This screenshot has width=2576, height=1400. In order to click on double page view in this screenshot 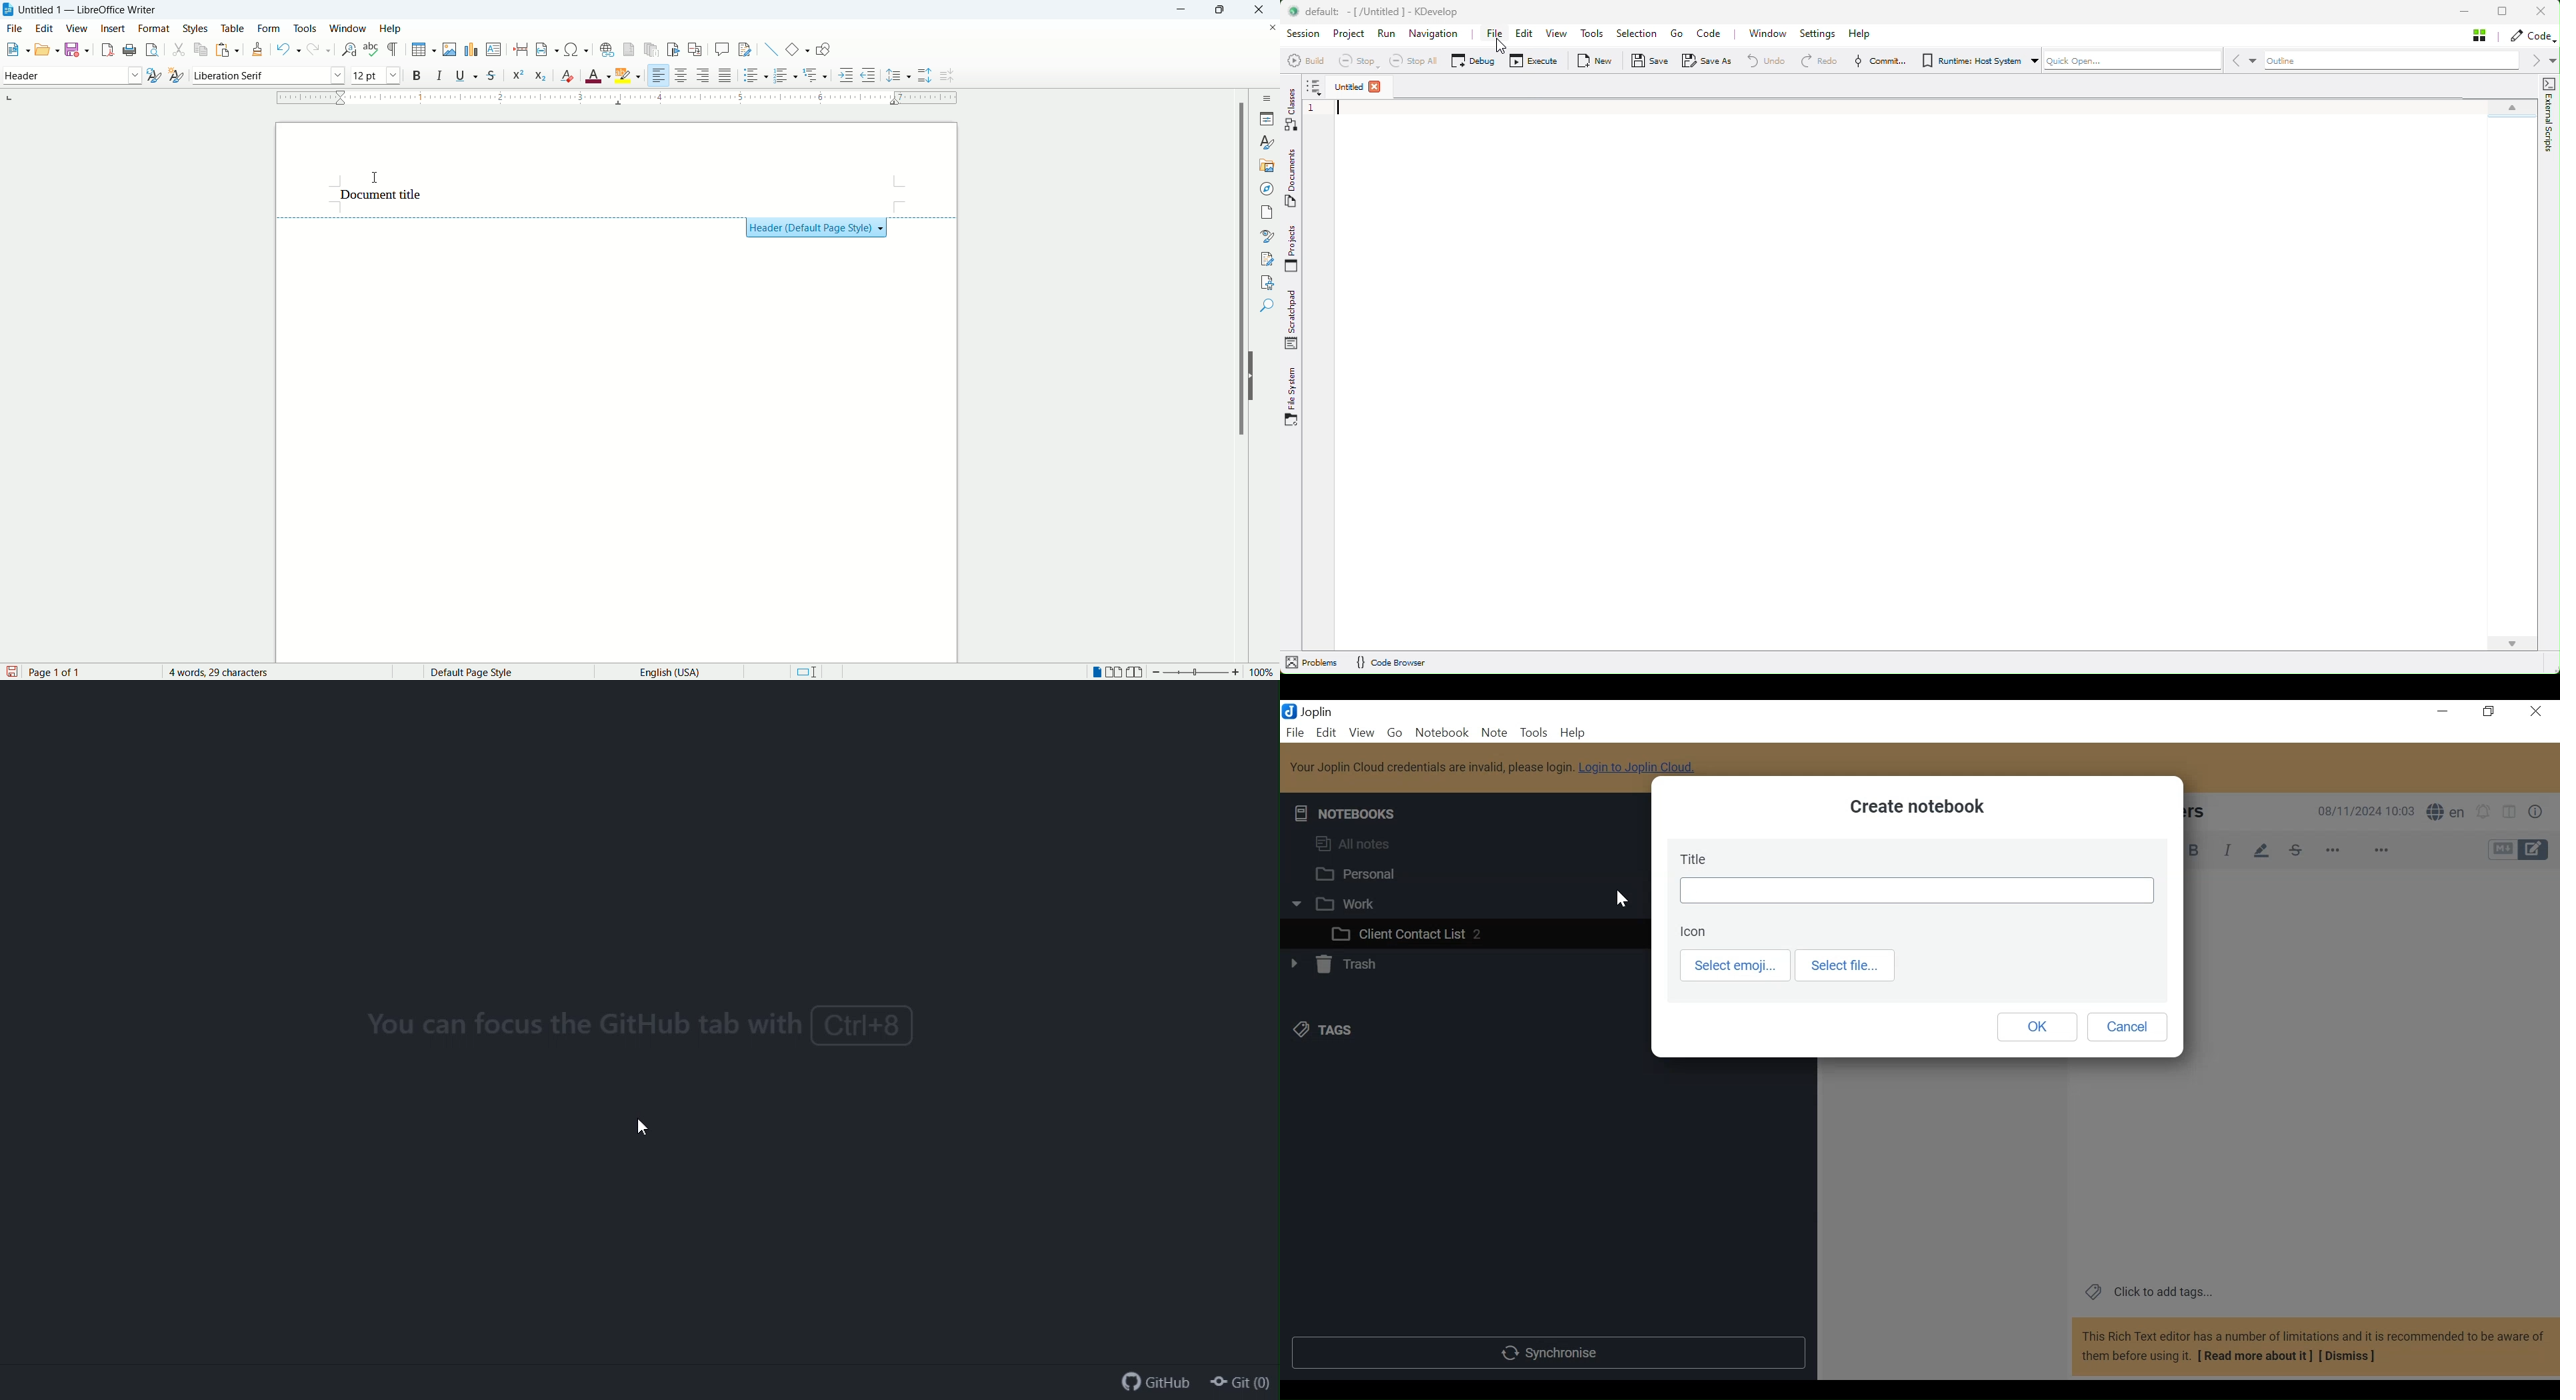, I will do `click(1113, 672)`.